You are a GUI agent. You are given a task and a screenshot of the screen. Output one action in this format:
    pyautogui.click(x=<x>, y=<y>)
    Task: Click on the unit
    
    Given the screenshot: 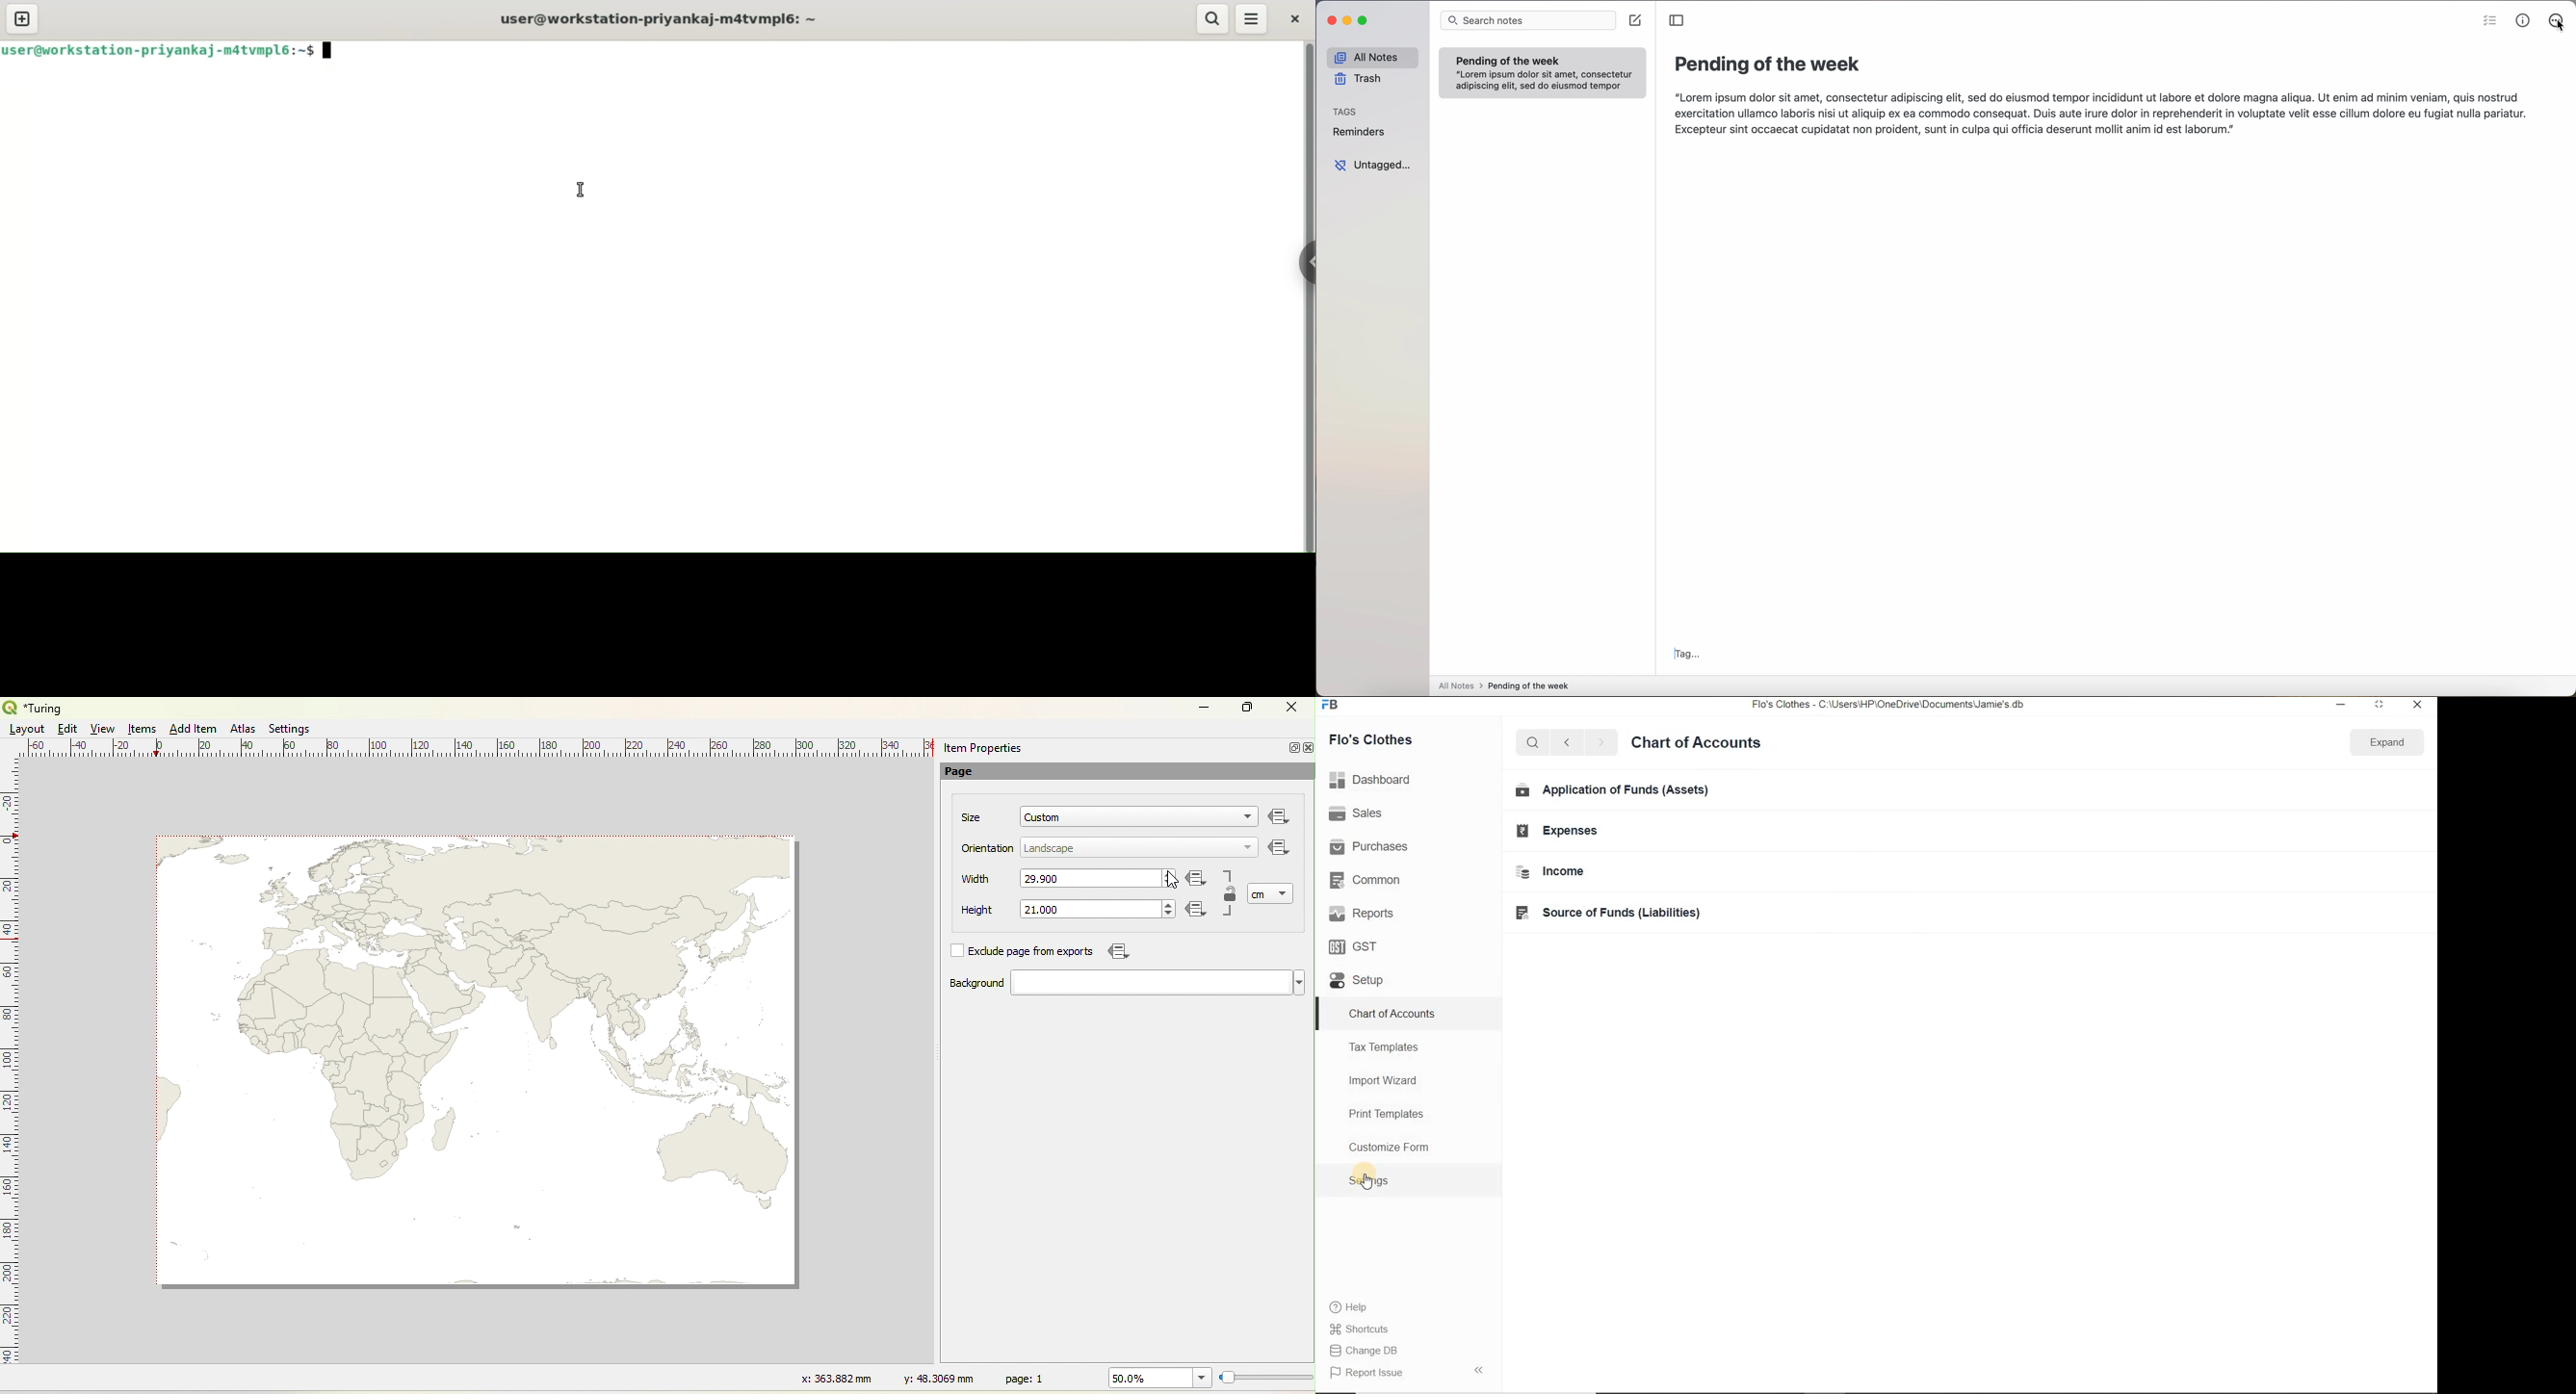 What is the action you would take?
    pyautogui.click(x=1262, y=895)
    